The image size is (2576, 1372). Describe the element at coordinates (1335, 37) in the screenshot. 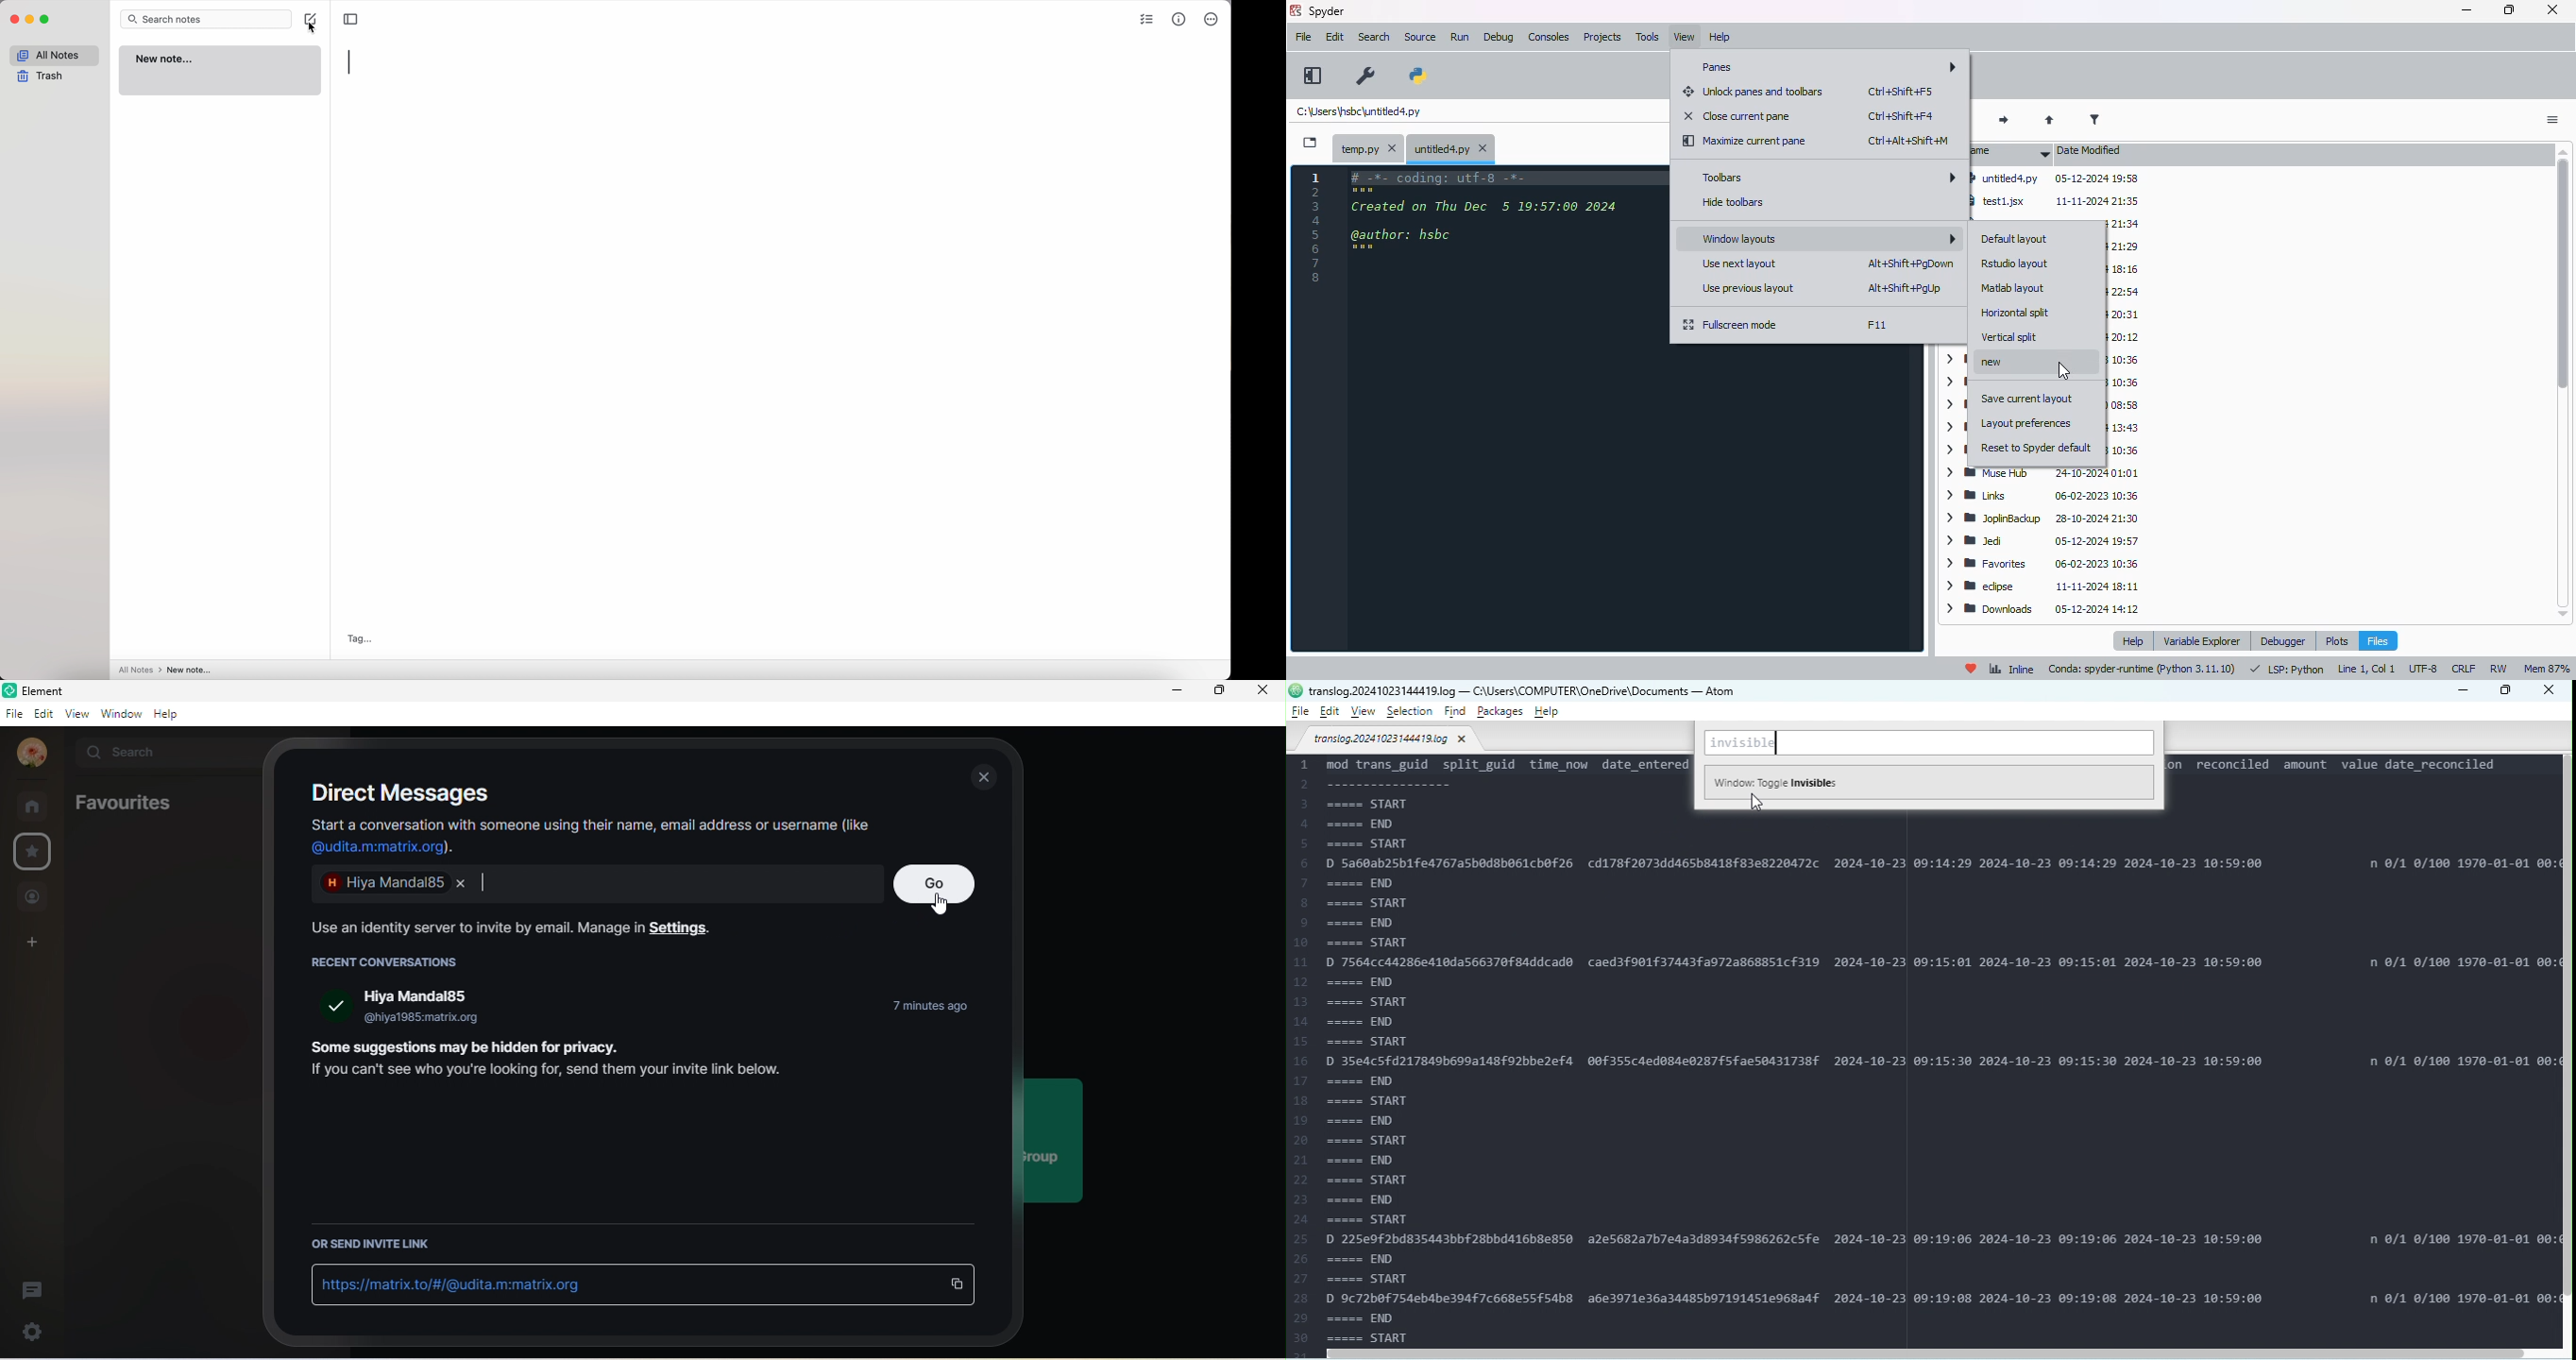

I see `edit` at that location.